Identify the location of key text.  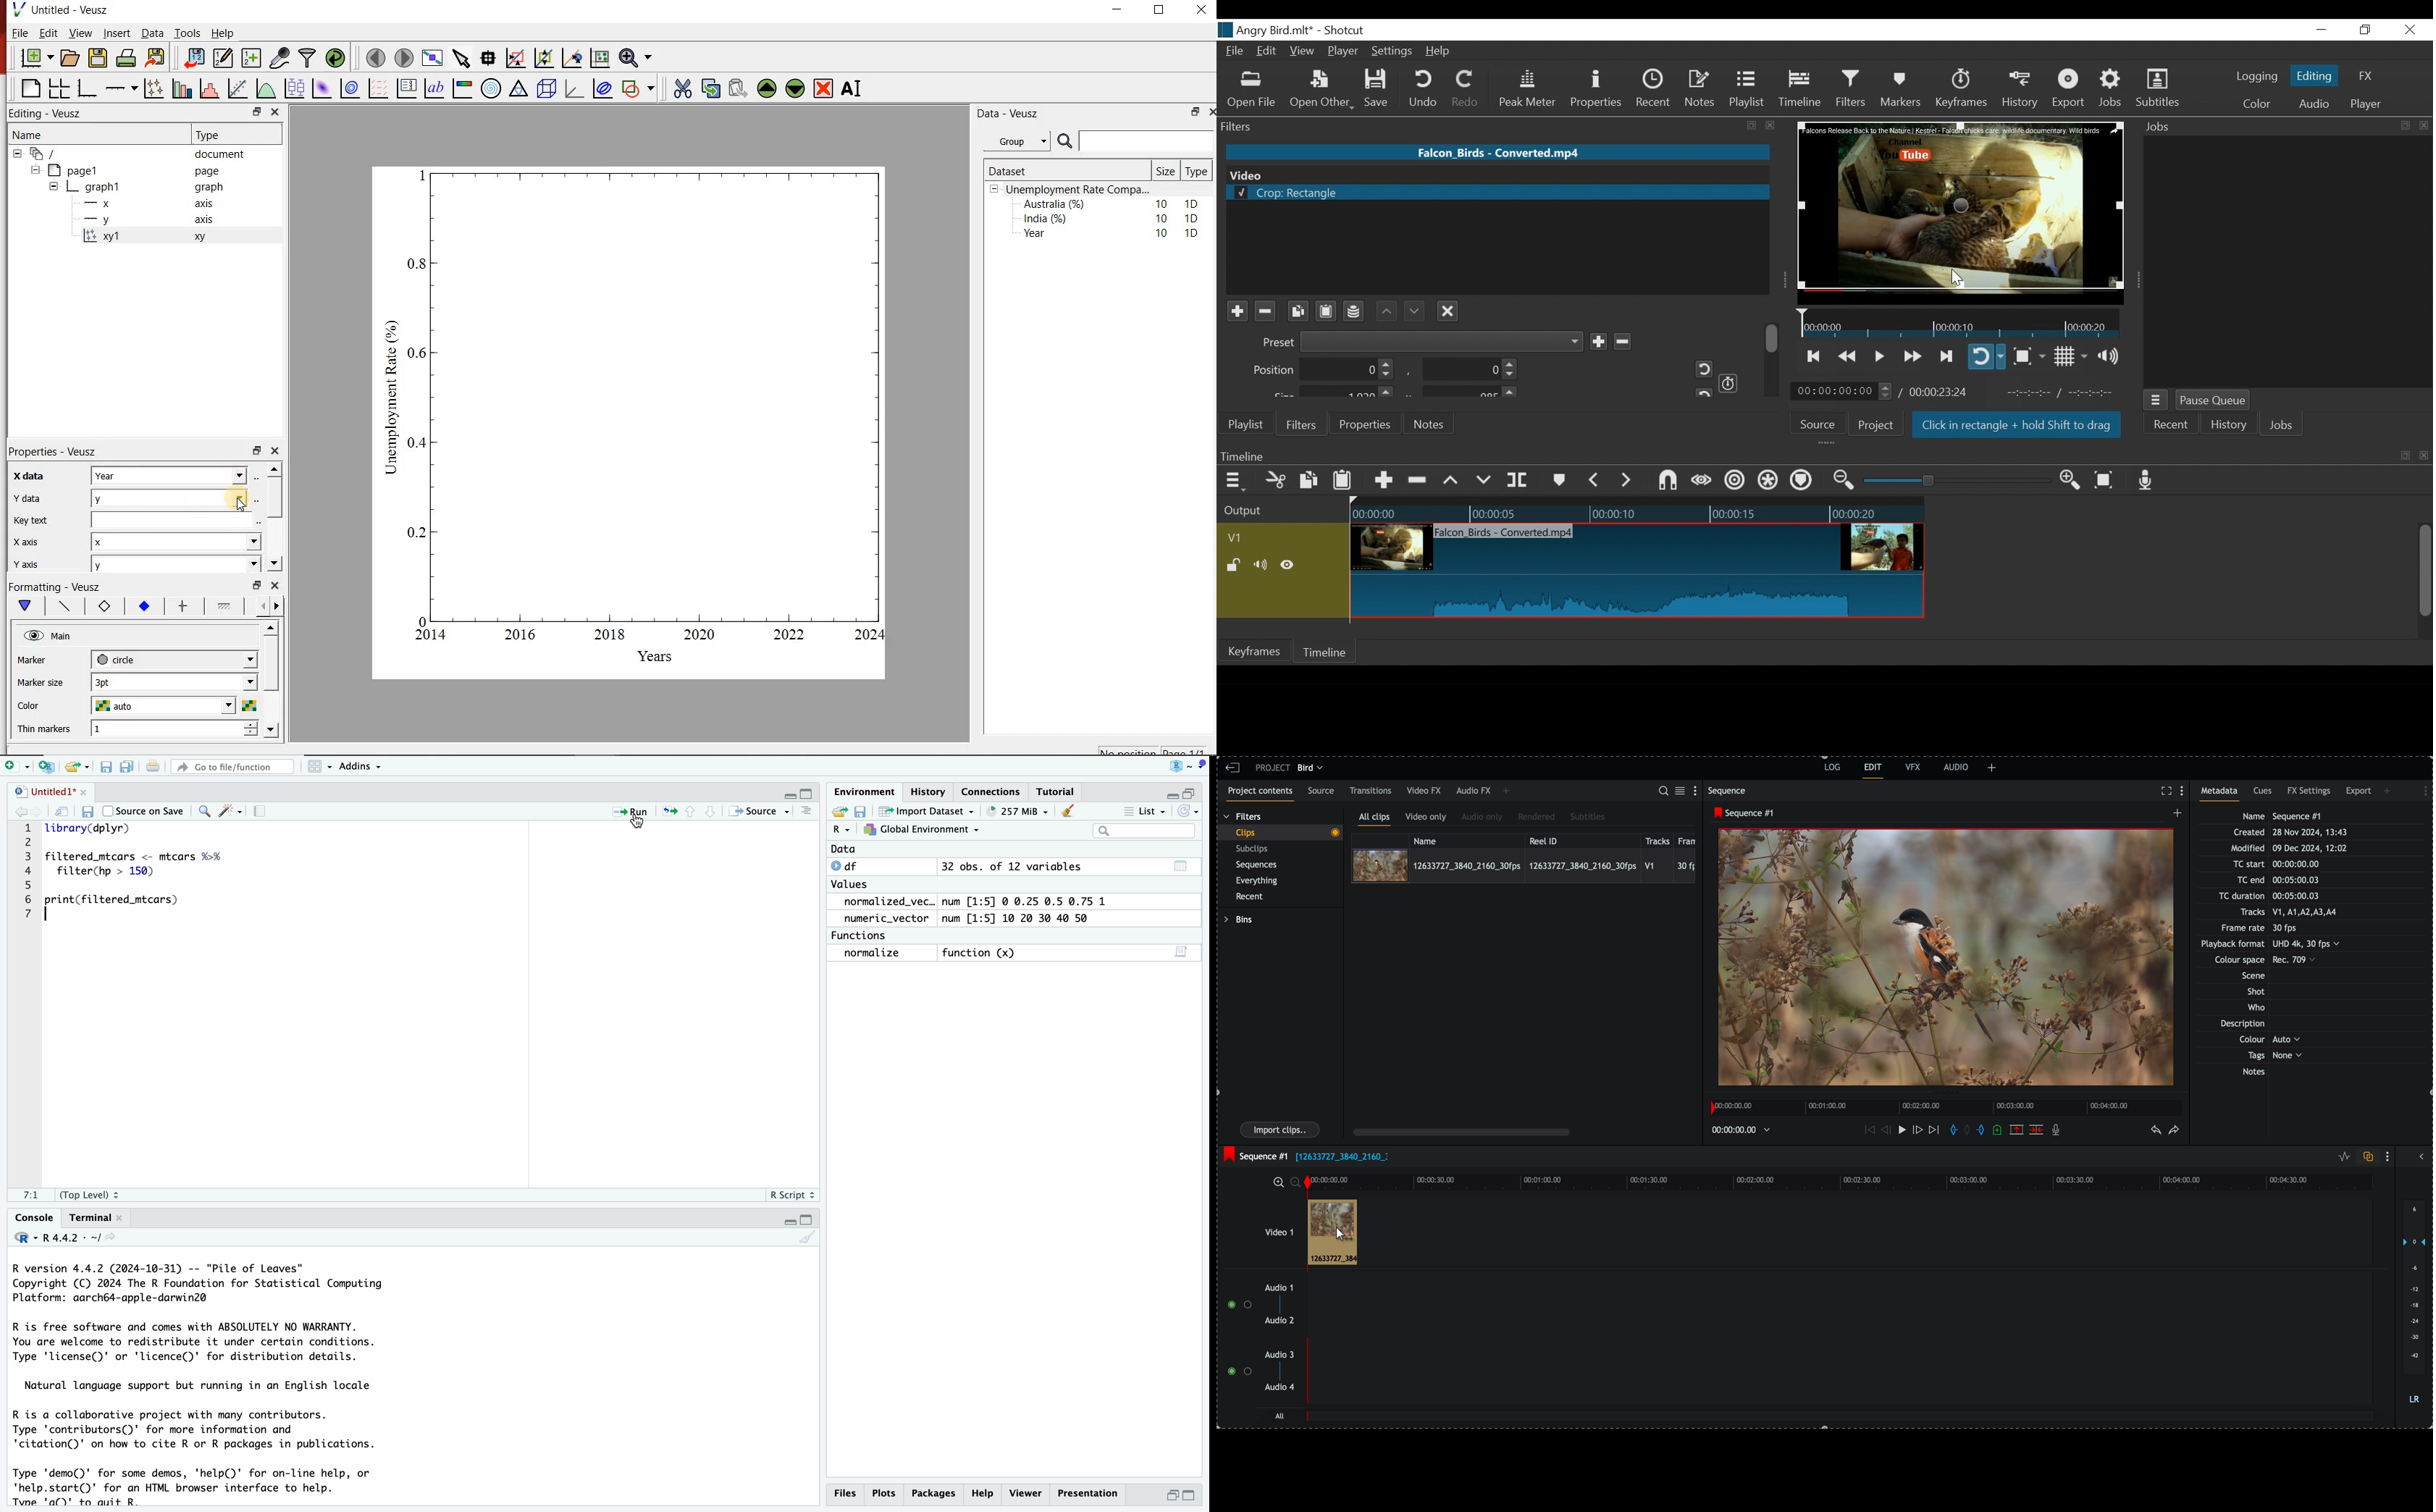
(30, 521).